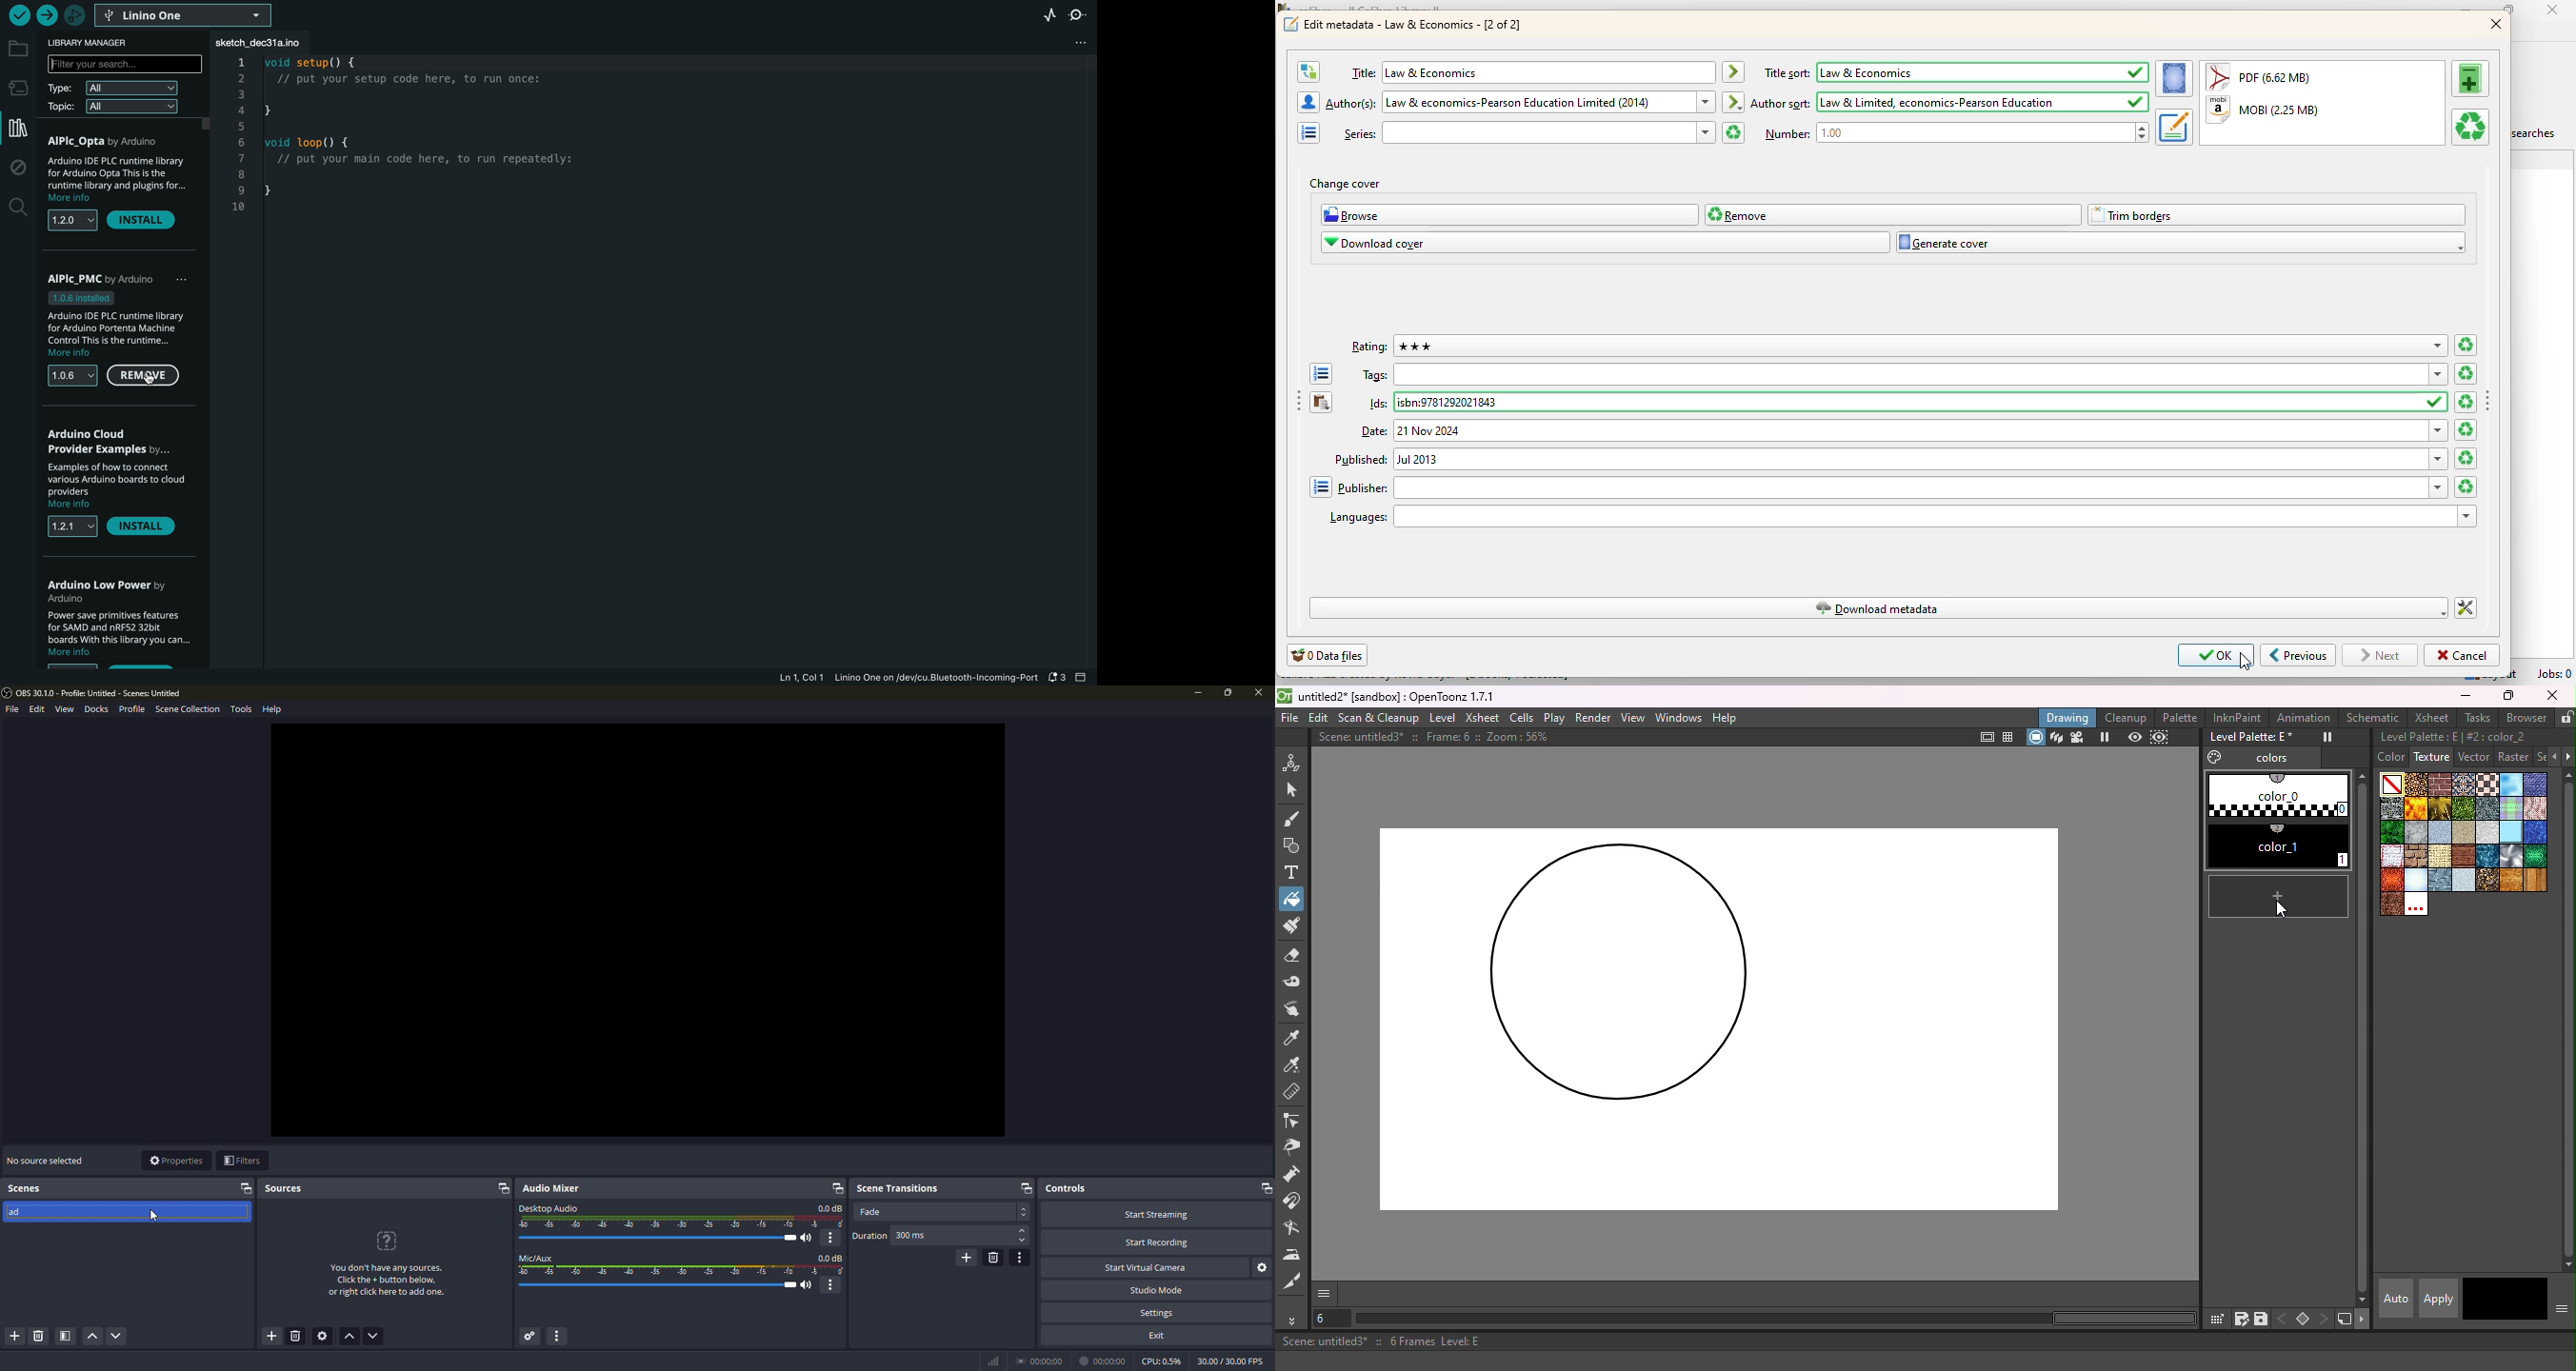  What do you see at coordinates (831, 1257) in the screenshot?
I see `db` at bounding box center [831, 1257].